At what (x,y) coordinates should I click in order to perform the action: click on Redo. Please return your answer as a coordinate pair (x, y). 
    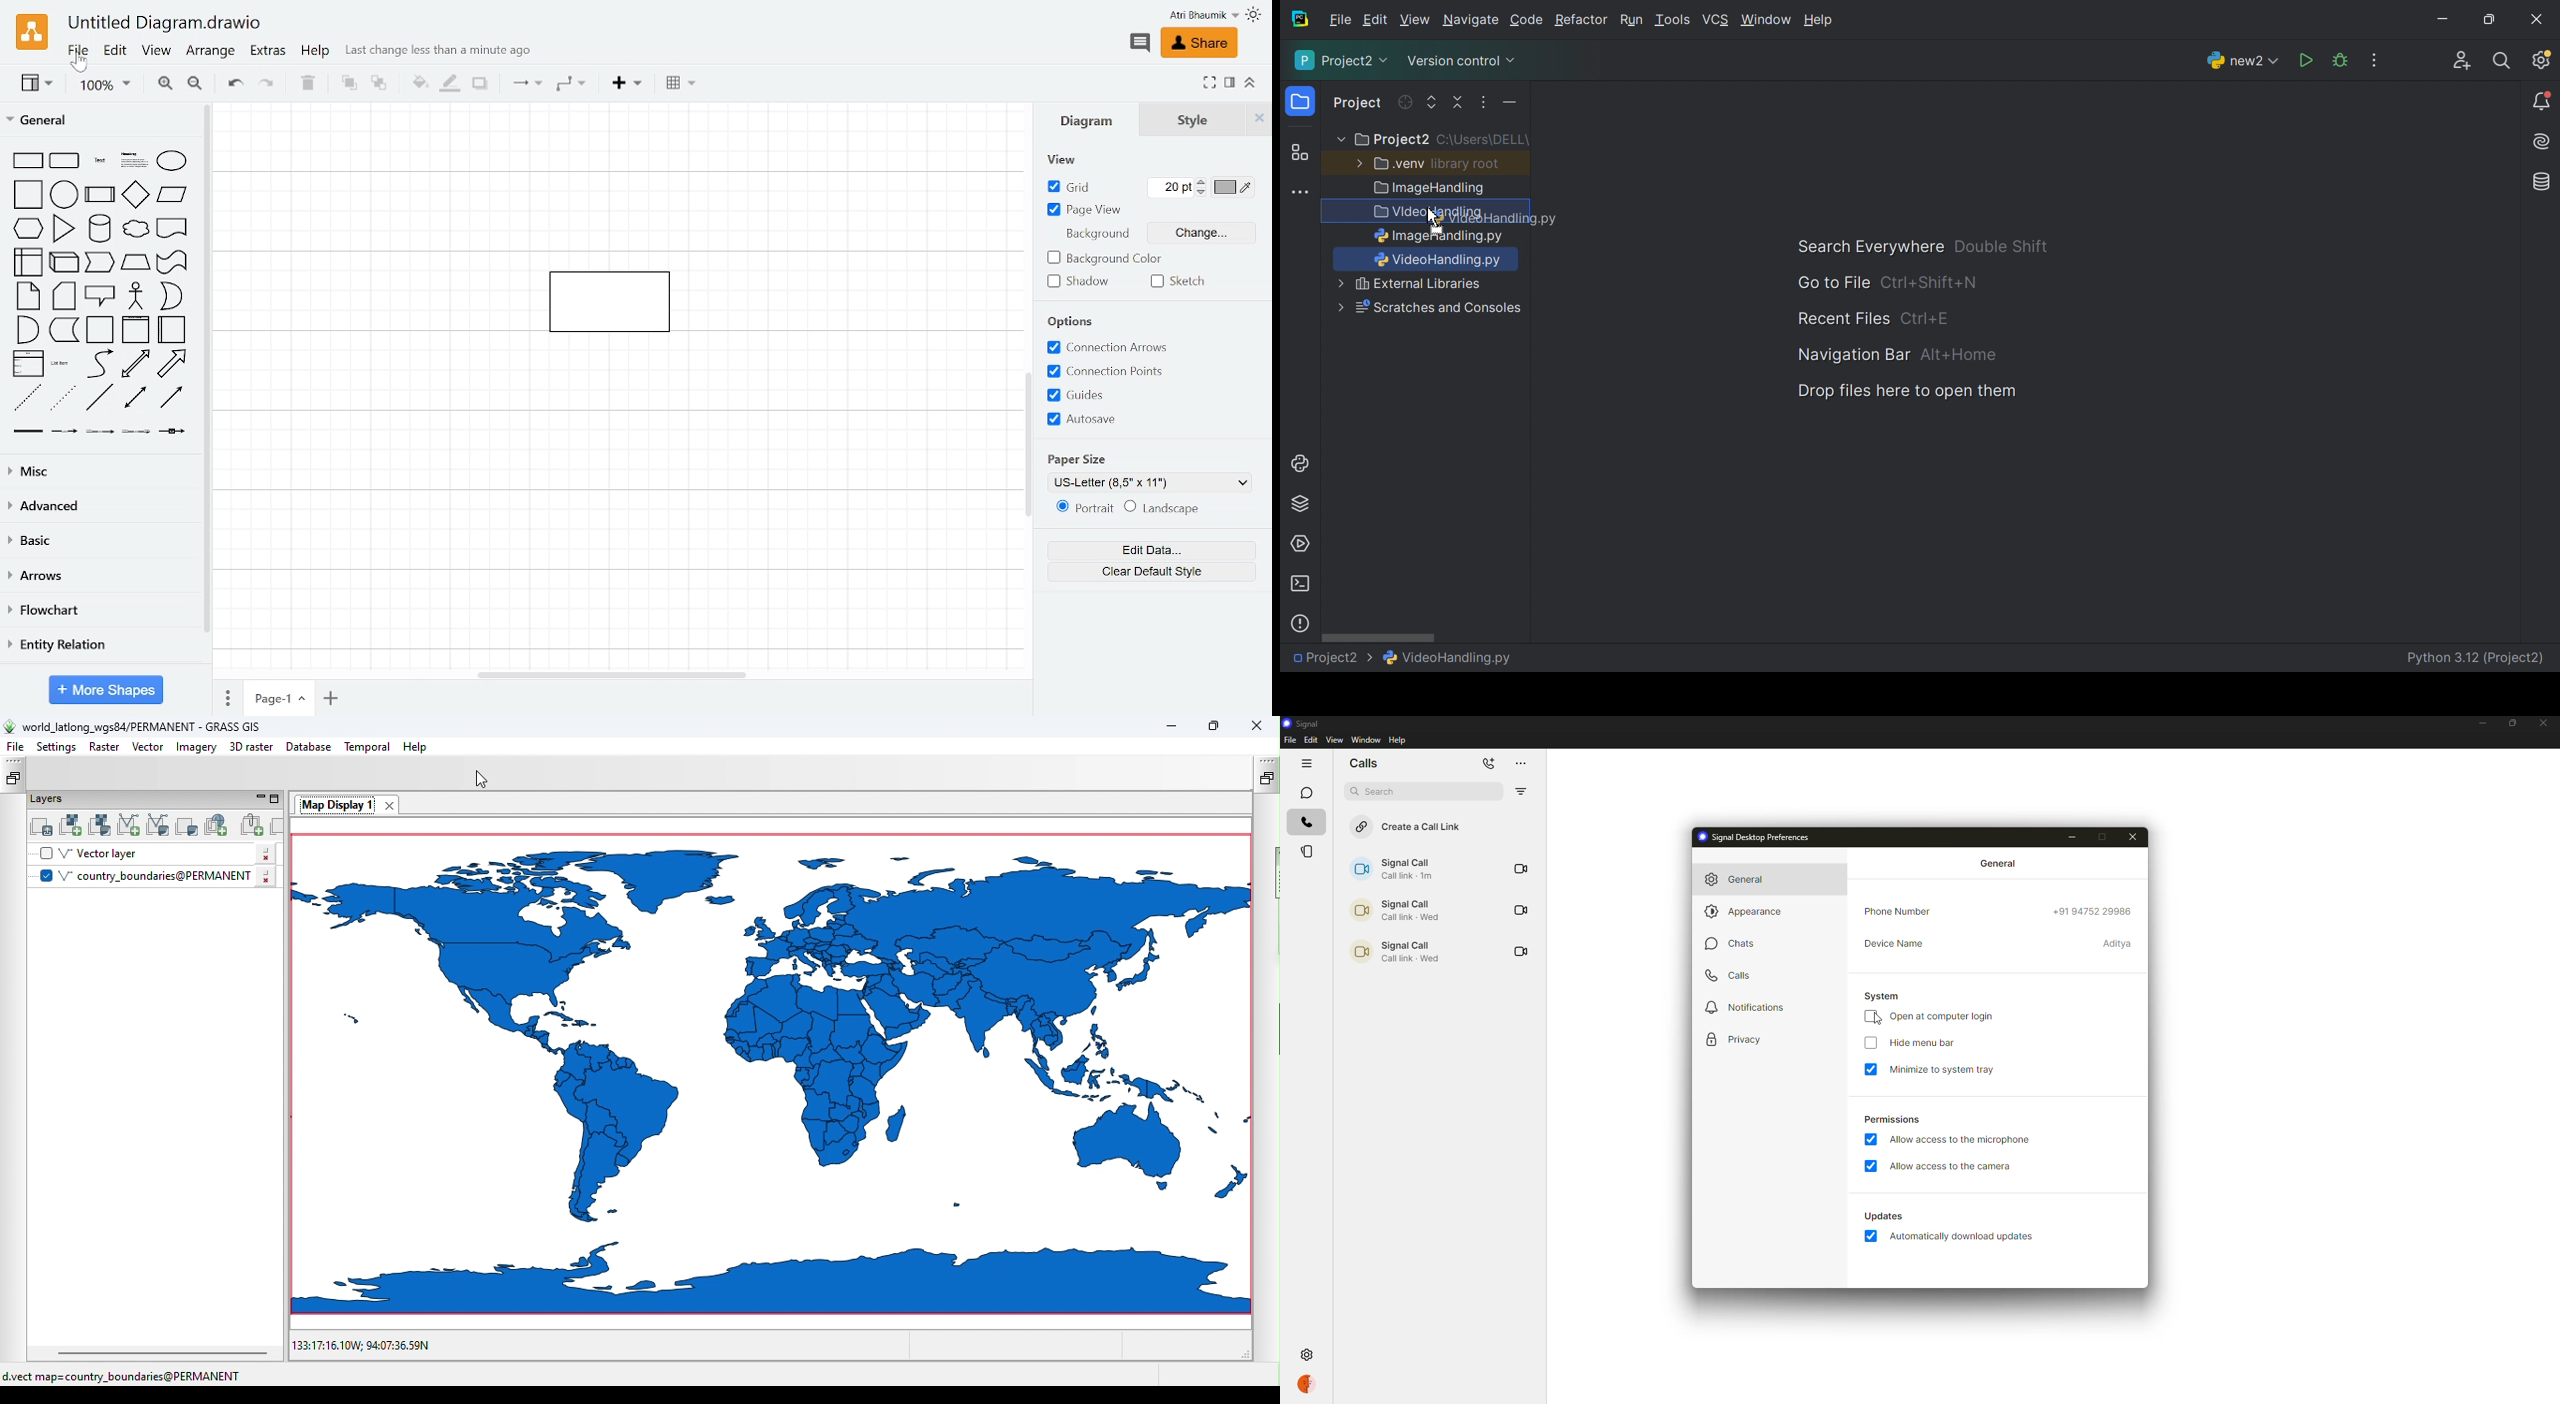
    Looking at the image, I should click on (267, 85).